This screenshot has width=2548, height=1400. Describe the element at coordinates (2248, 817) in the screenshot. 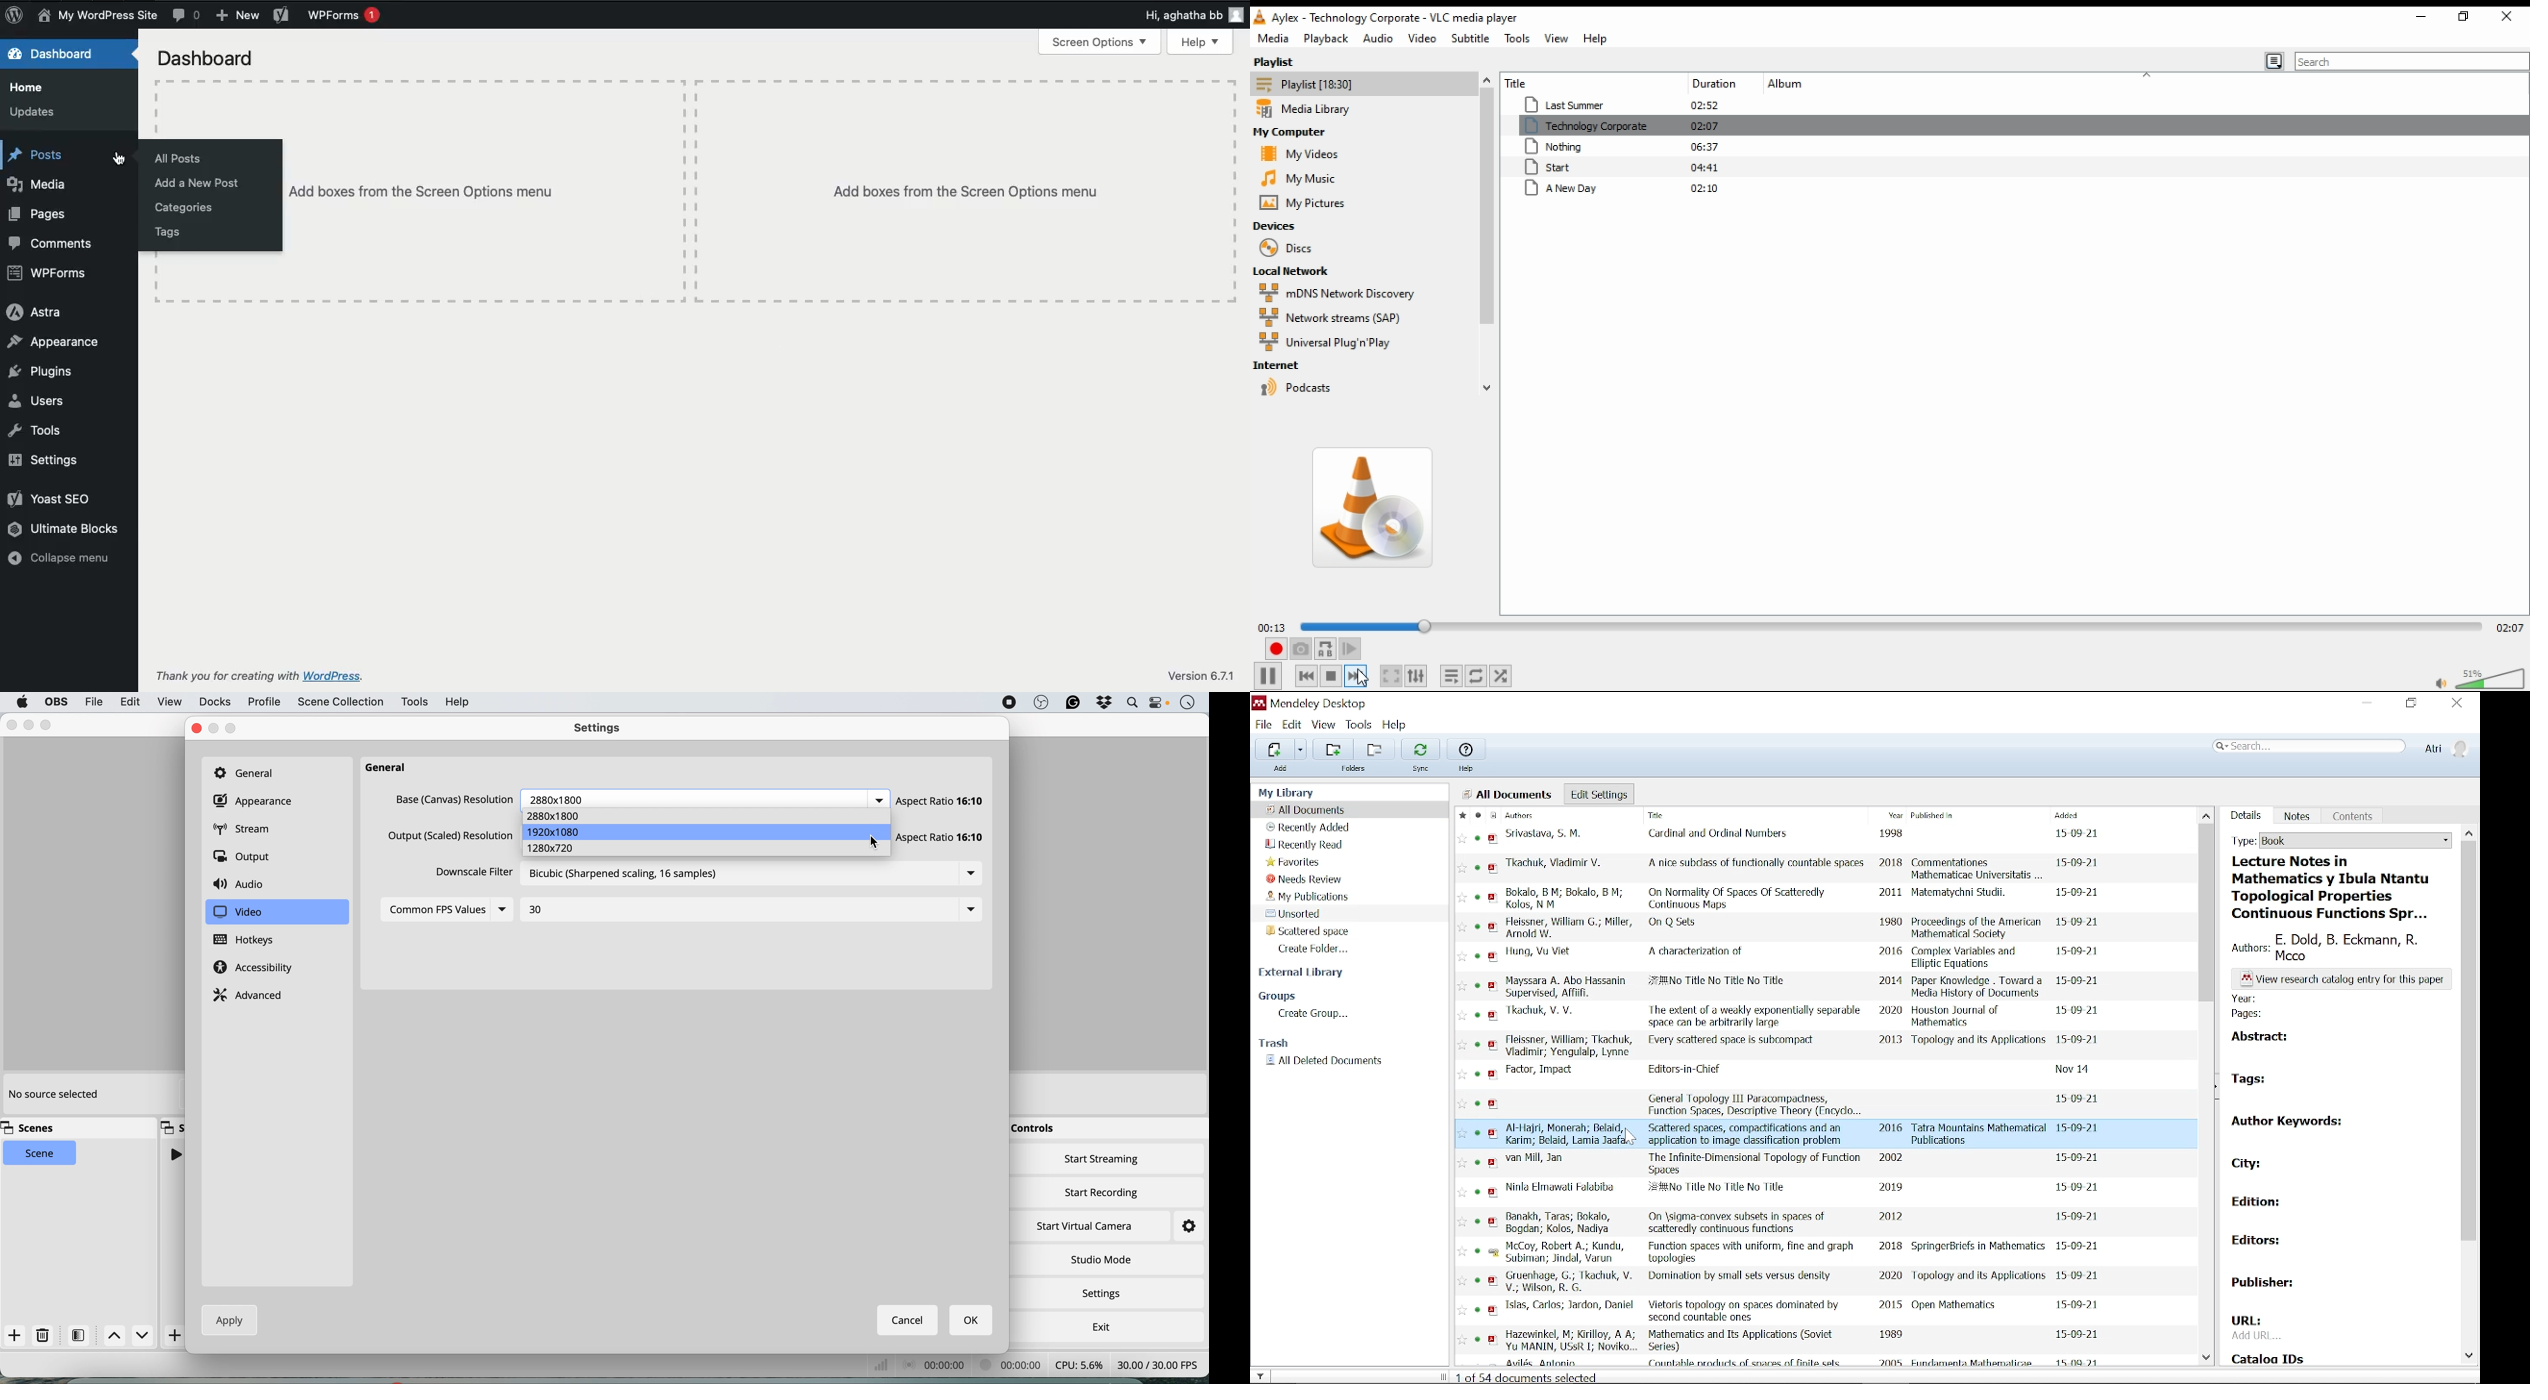

I see `` at that location.